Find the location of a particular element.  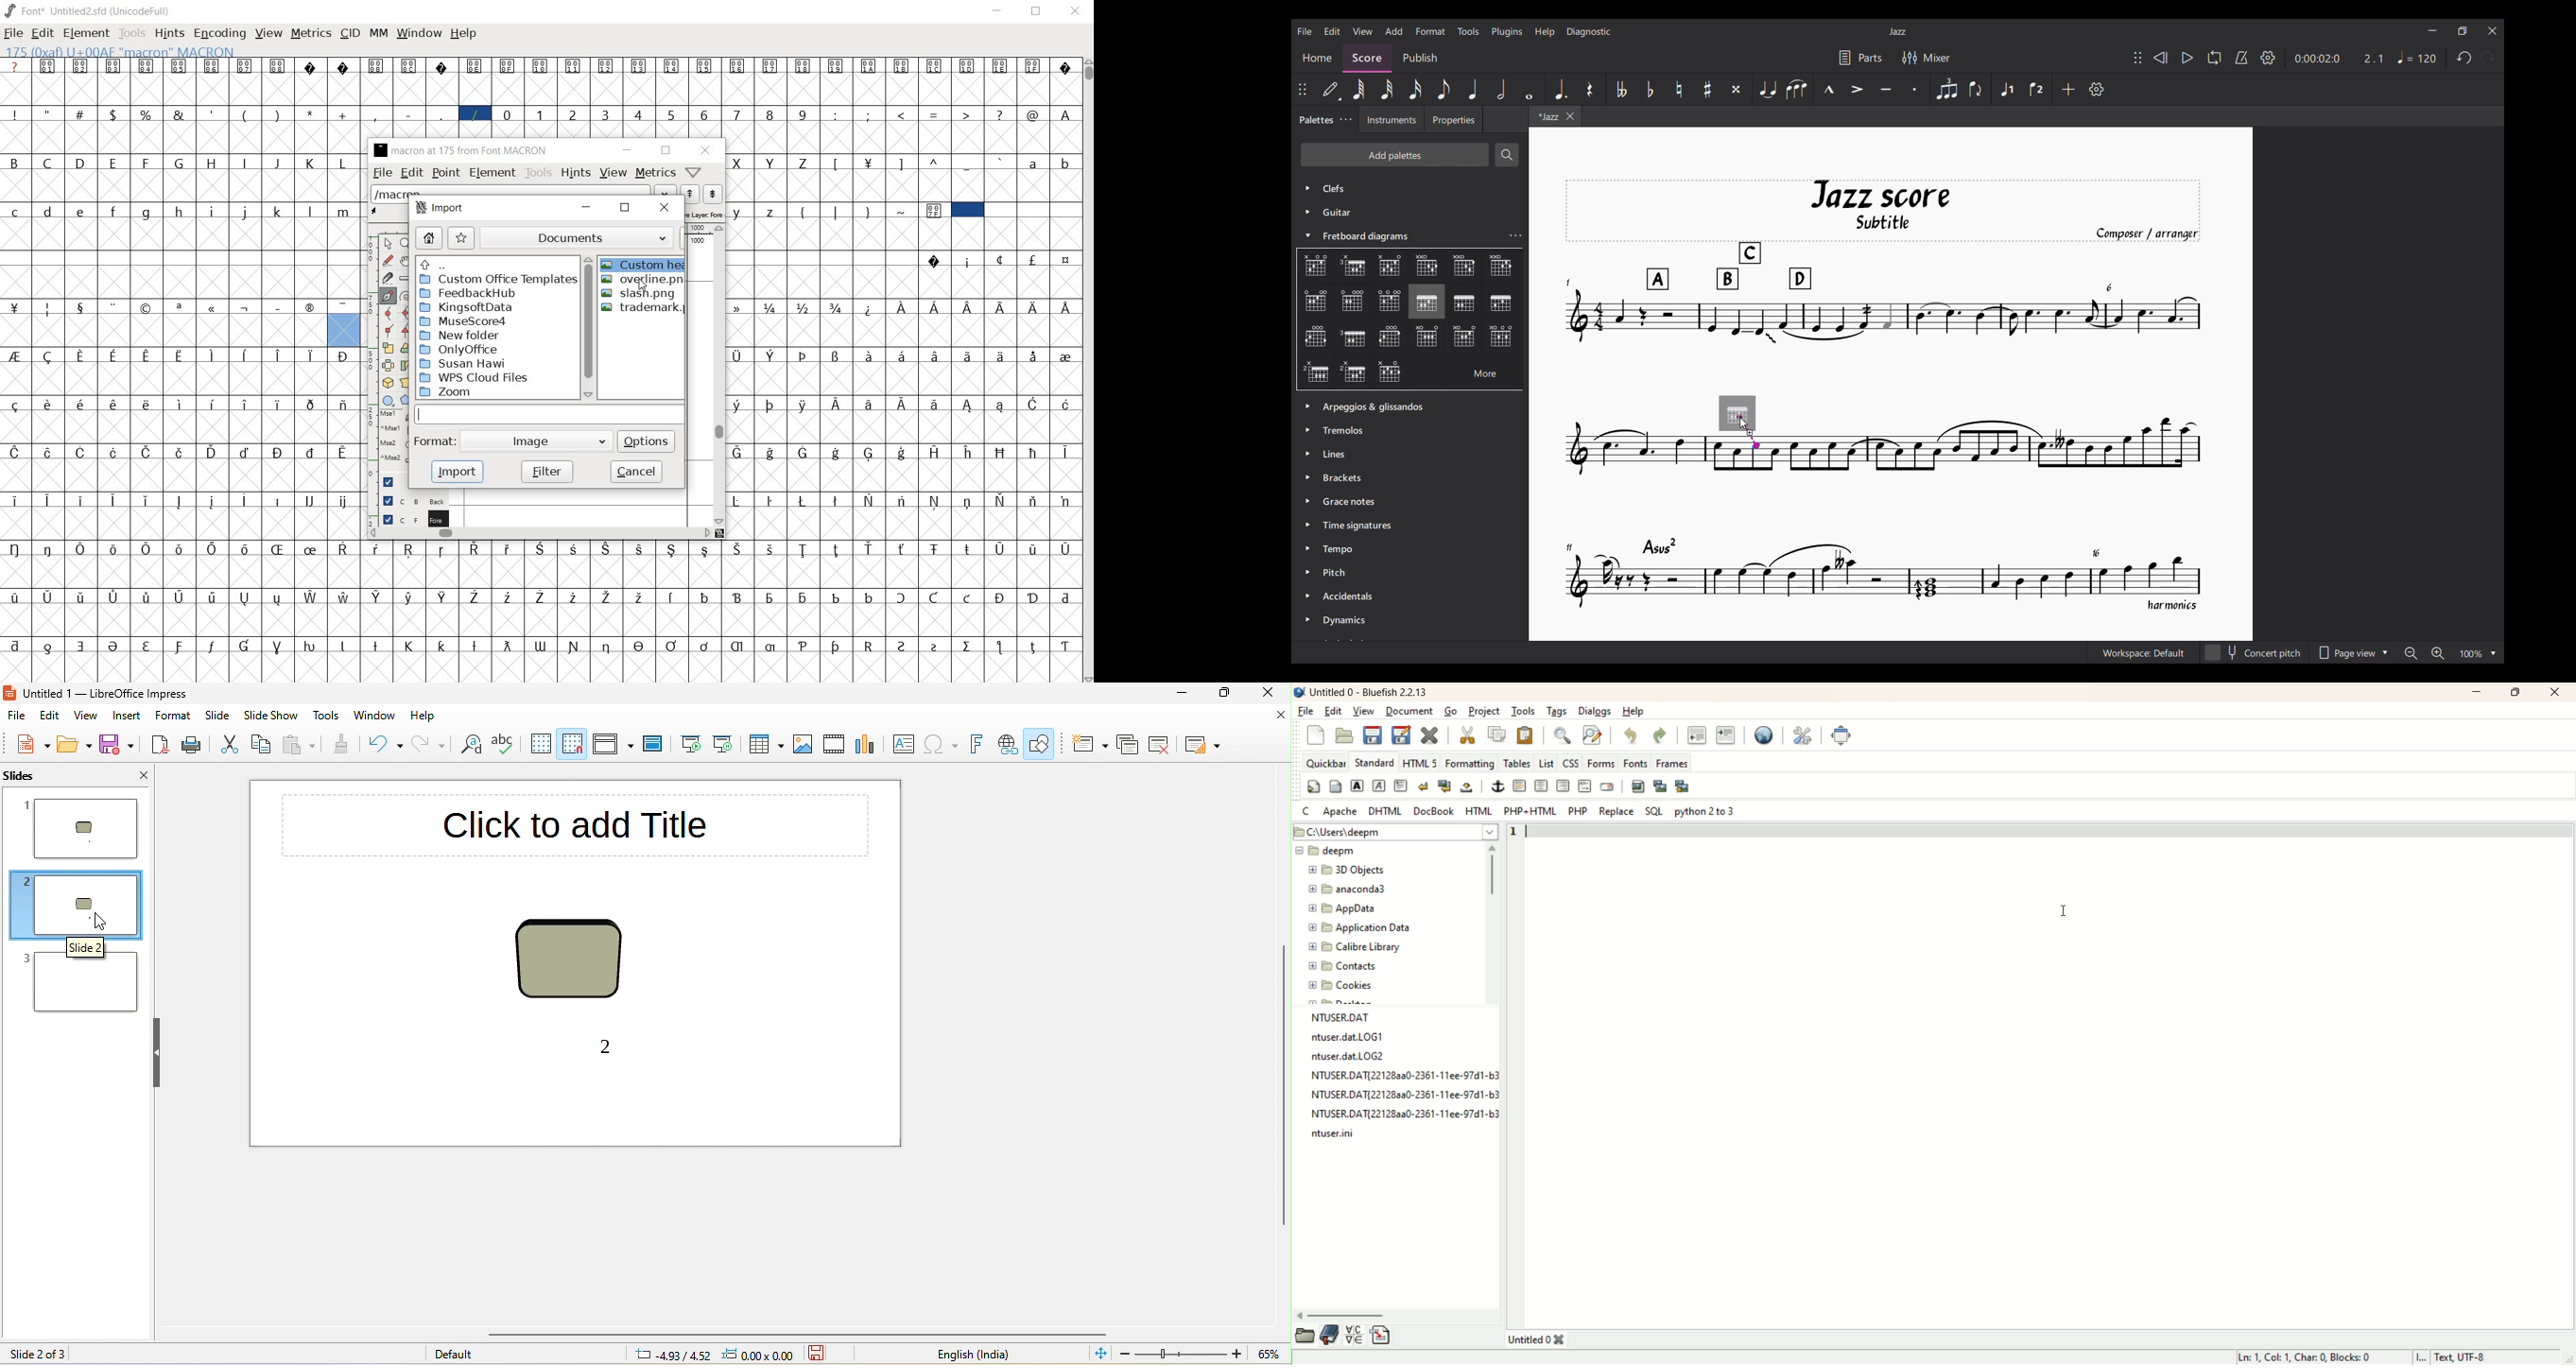

_ is located at coordinates (968, 164).